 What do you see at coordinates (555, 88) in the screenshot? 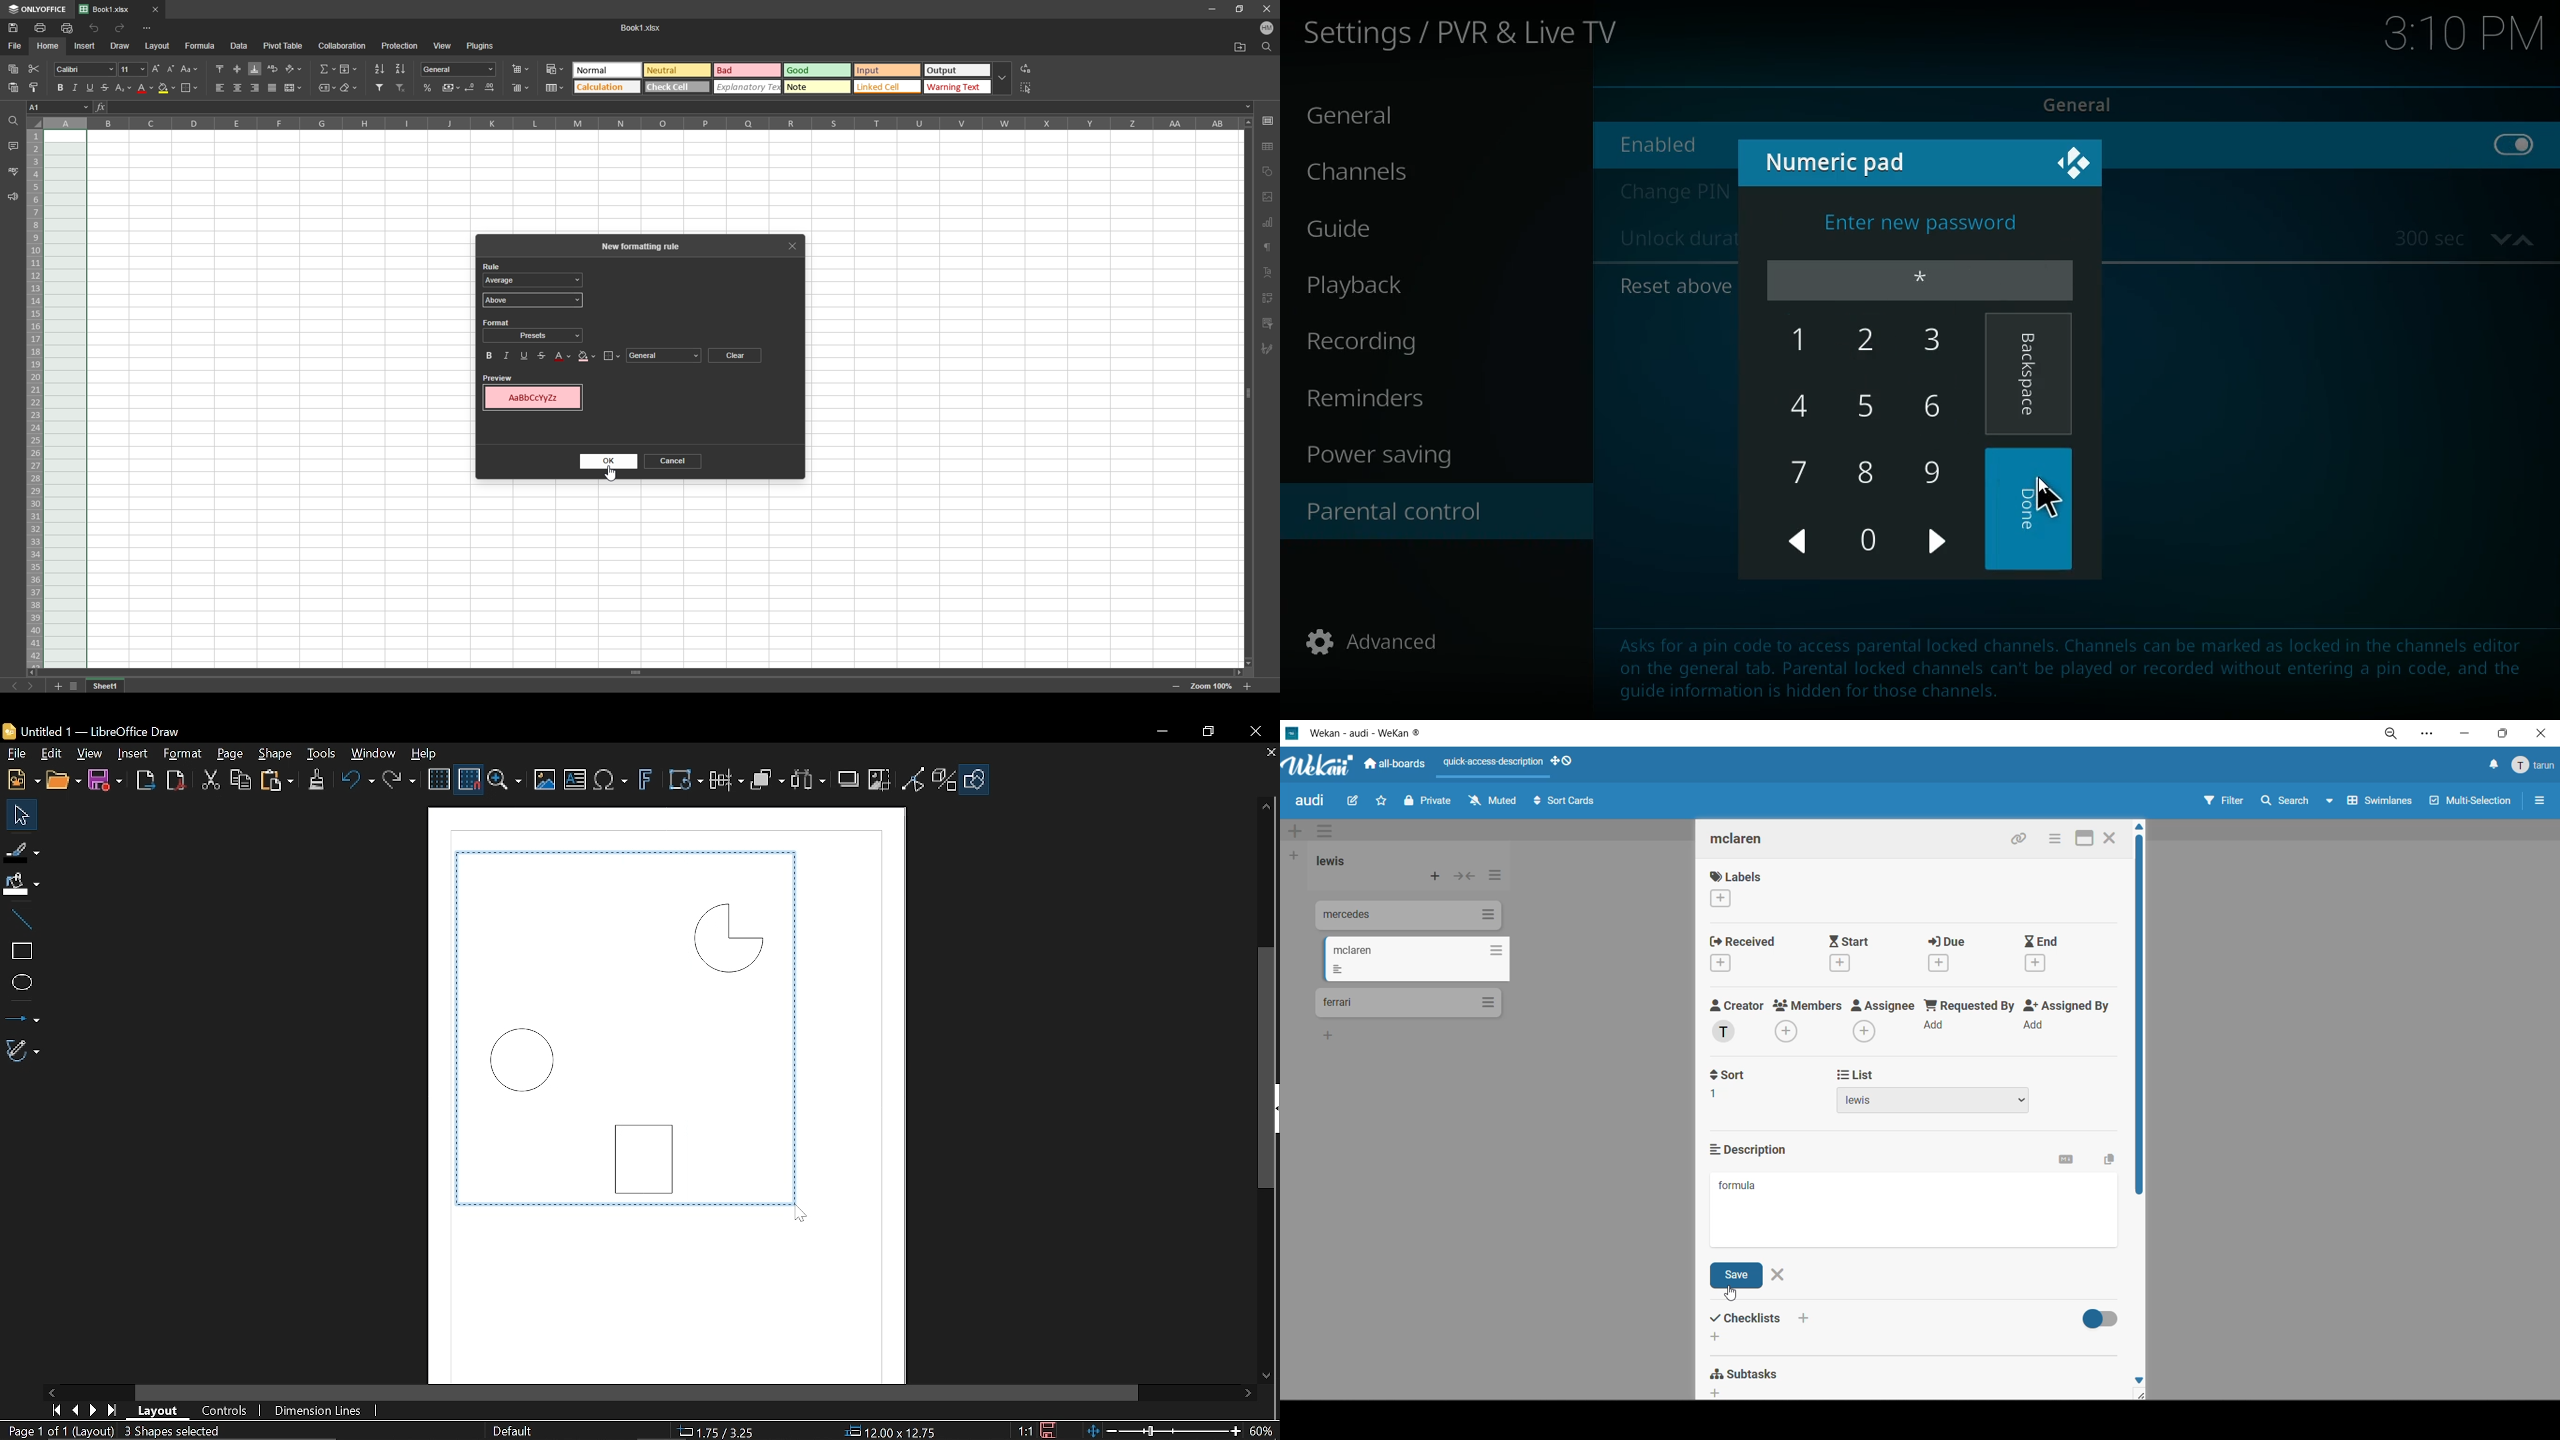
I see `format as table template` at bounding box center [555, 88].